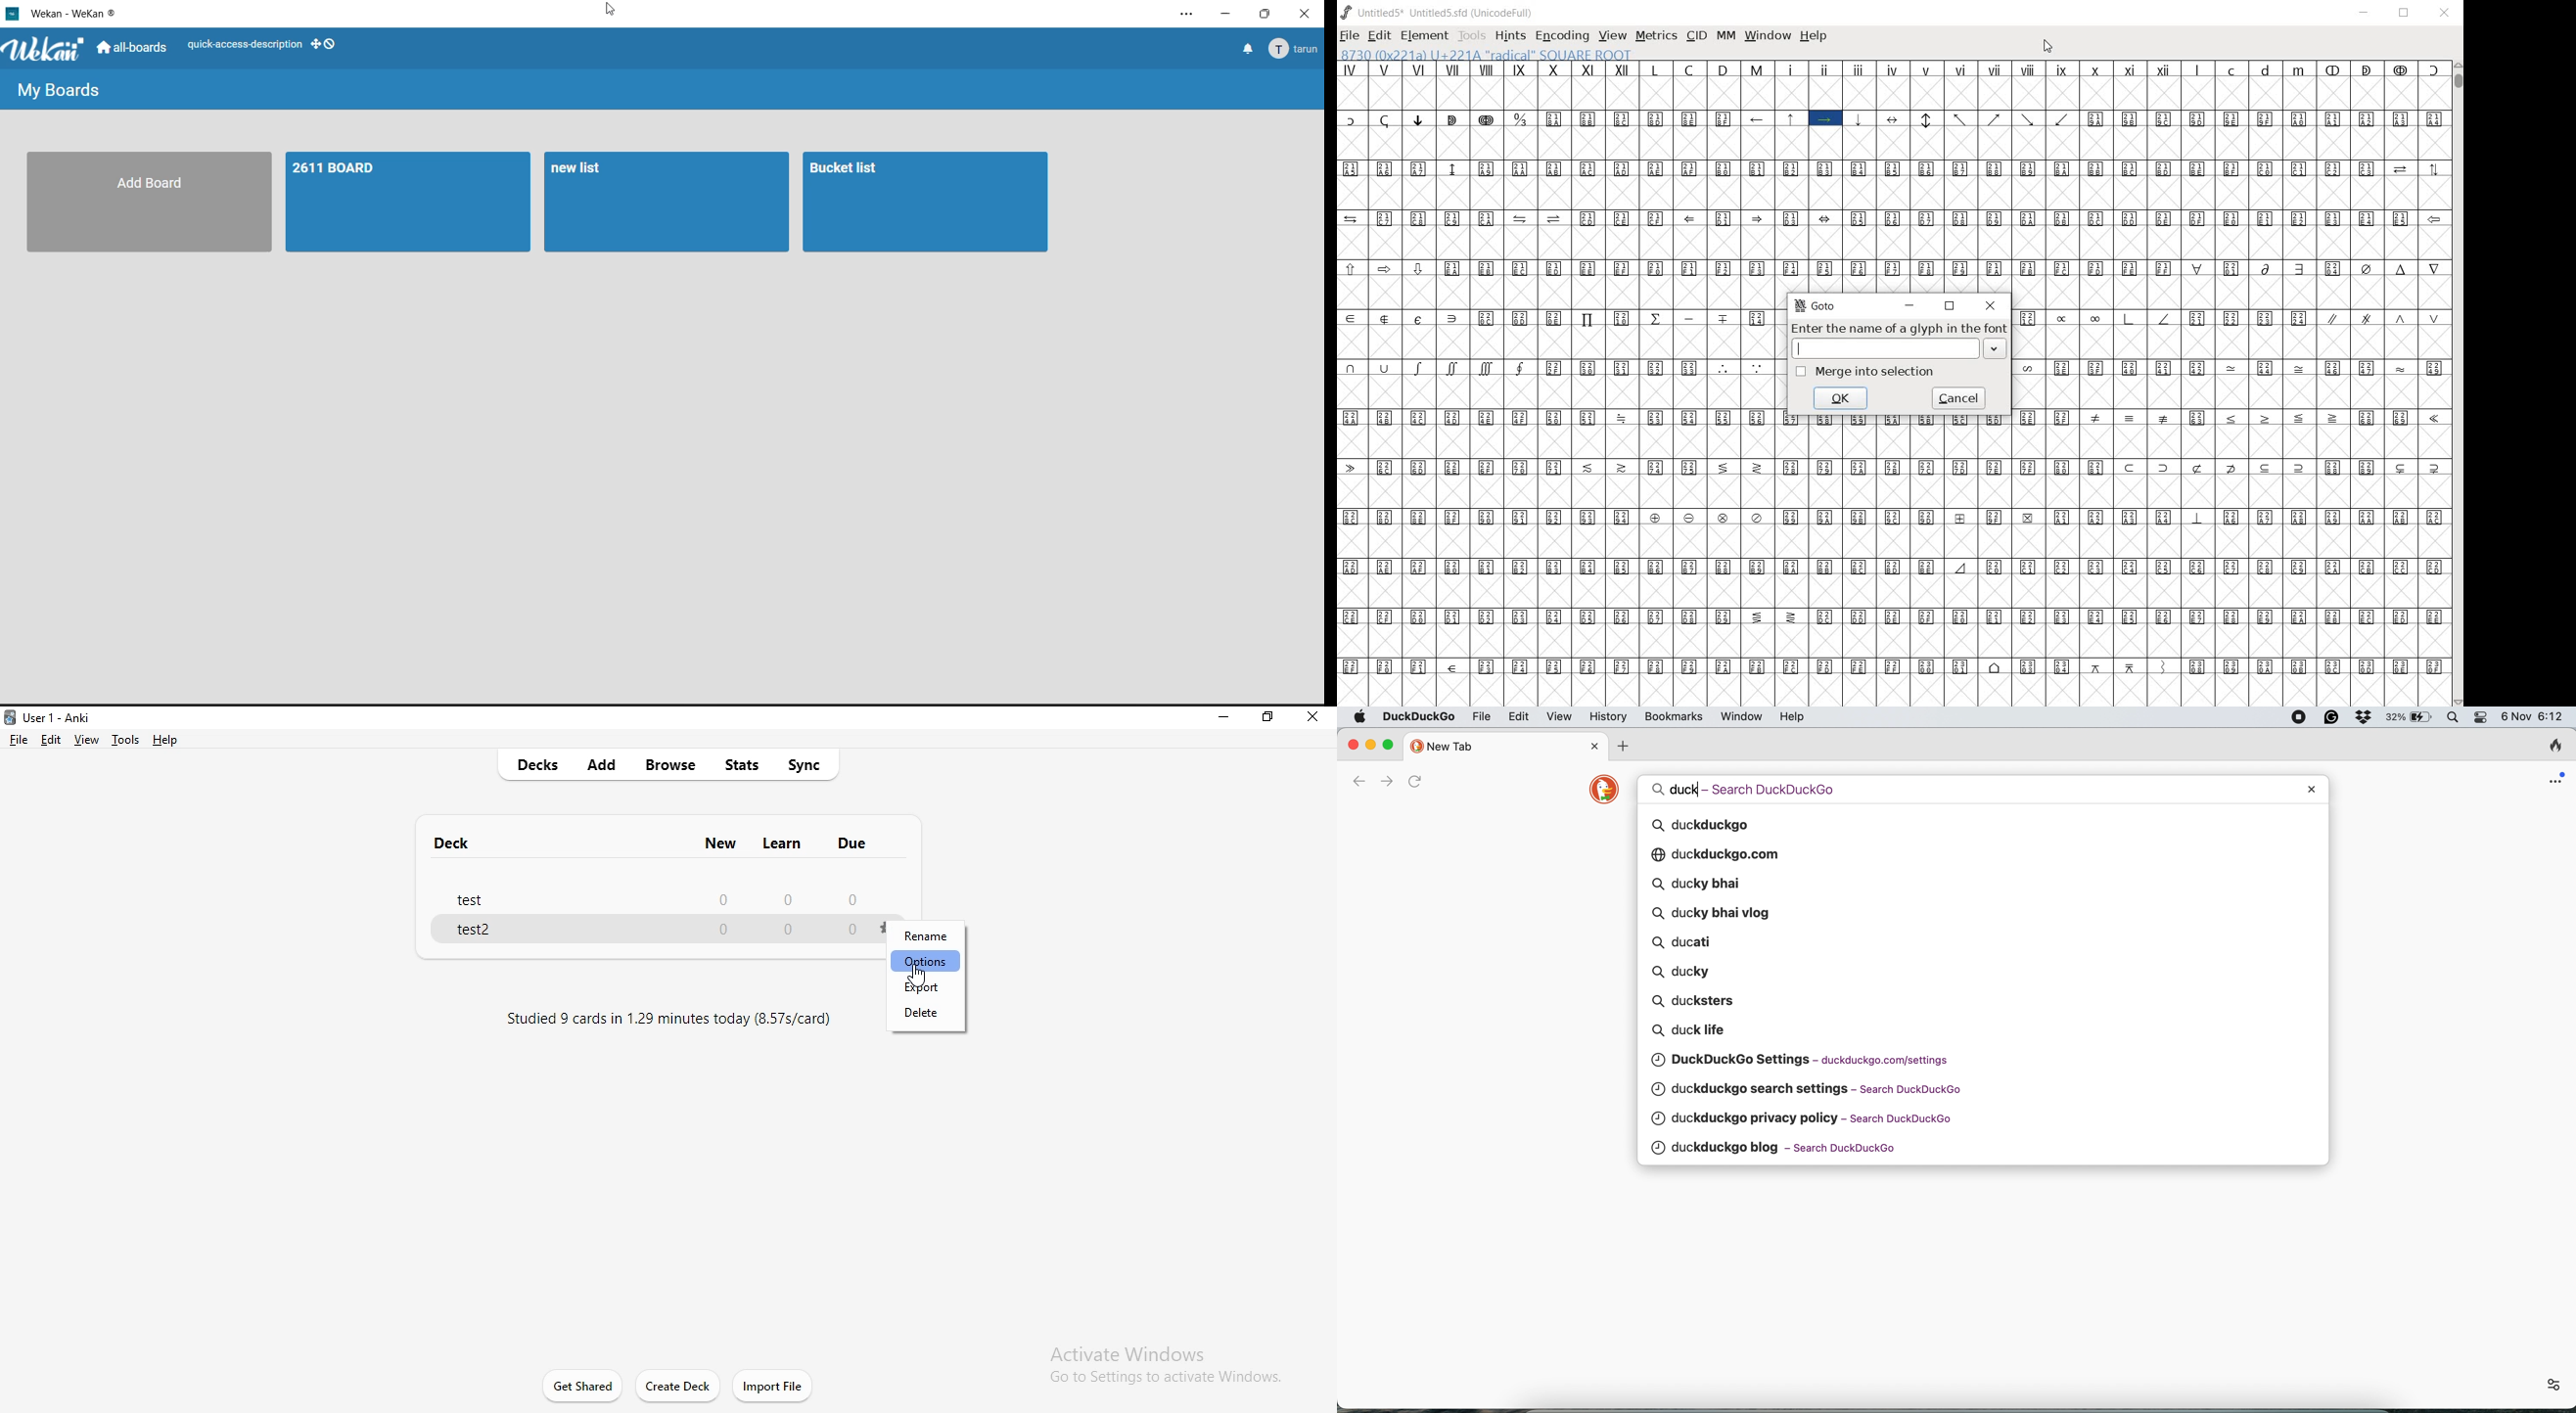  Describe the element at coordinates (21, 740) in the screenshot. I see `file` at that location.